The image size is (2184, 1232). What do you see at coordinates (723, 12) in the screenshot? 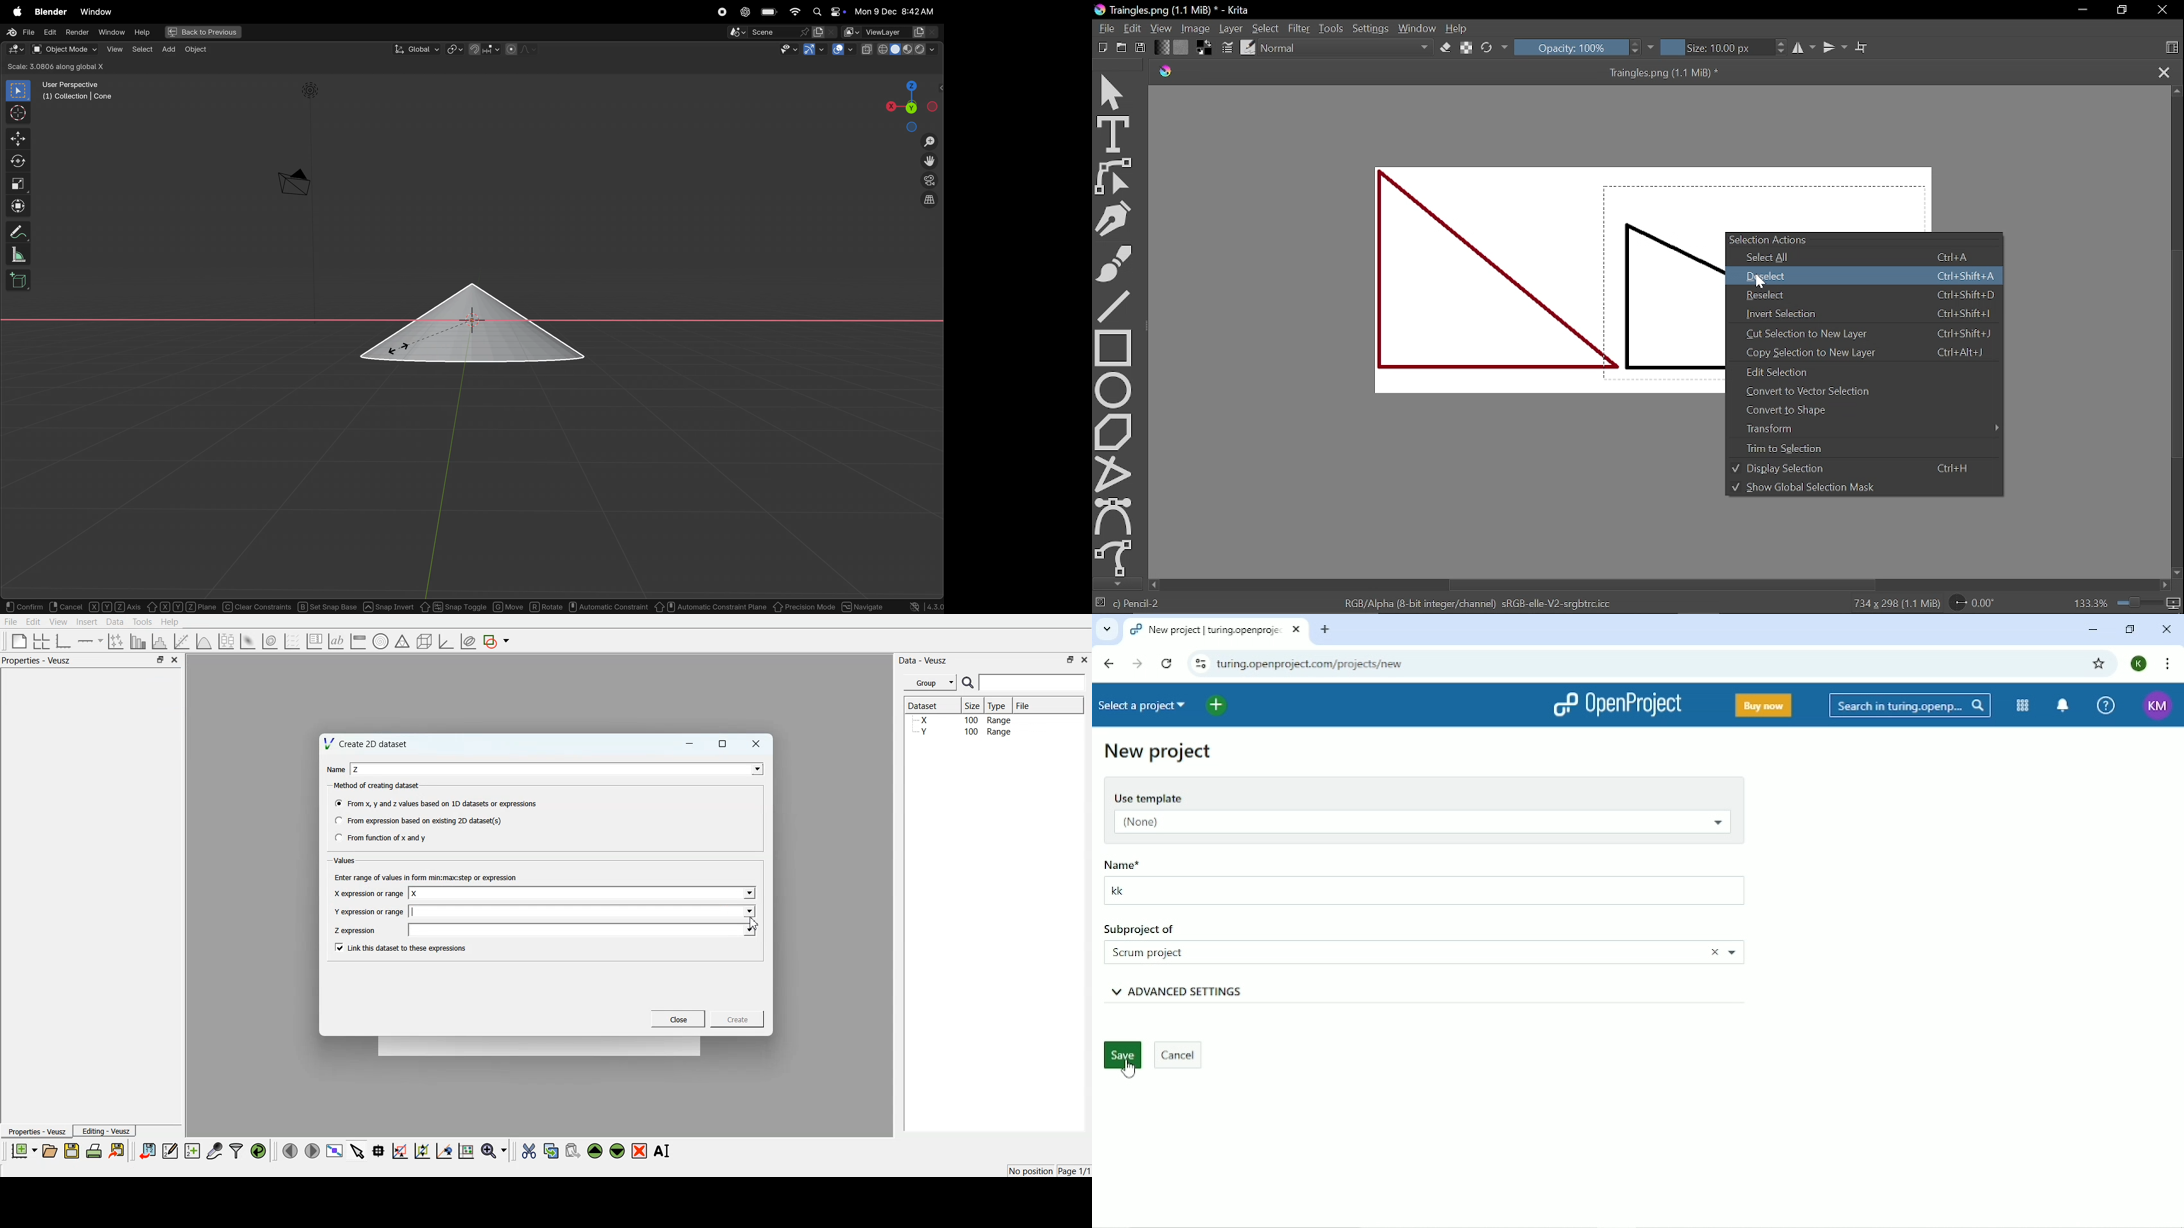
I see `record` at bounding box center [723, 12].